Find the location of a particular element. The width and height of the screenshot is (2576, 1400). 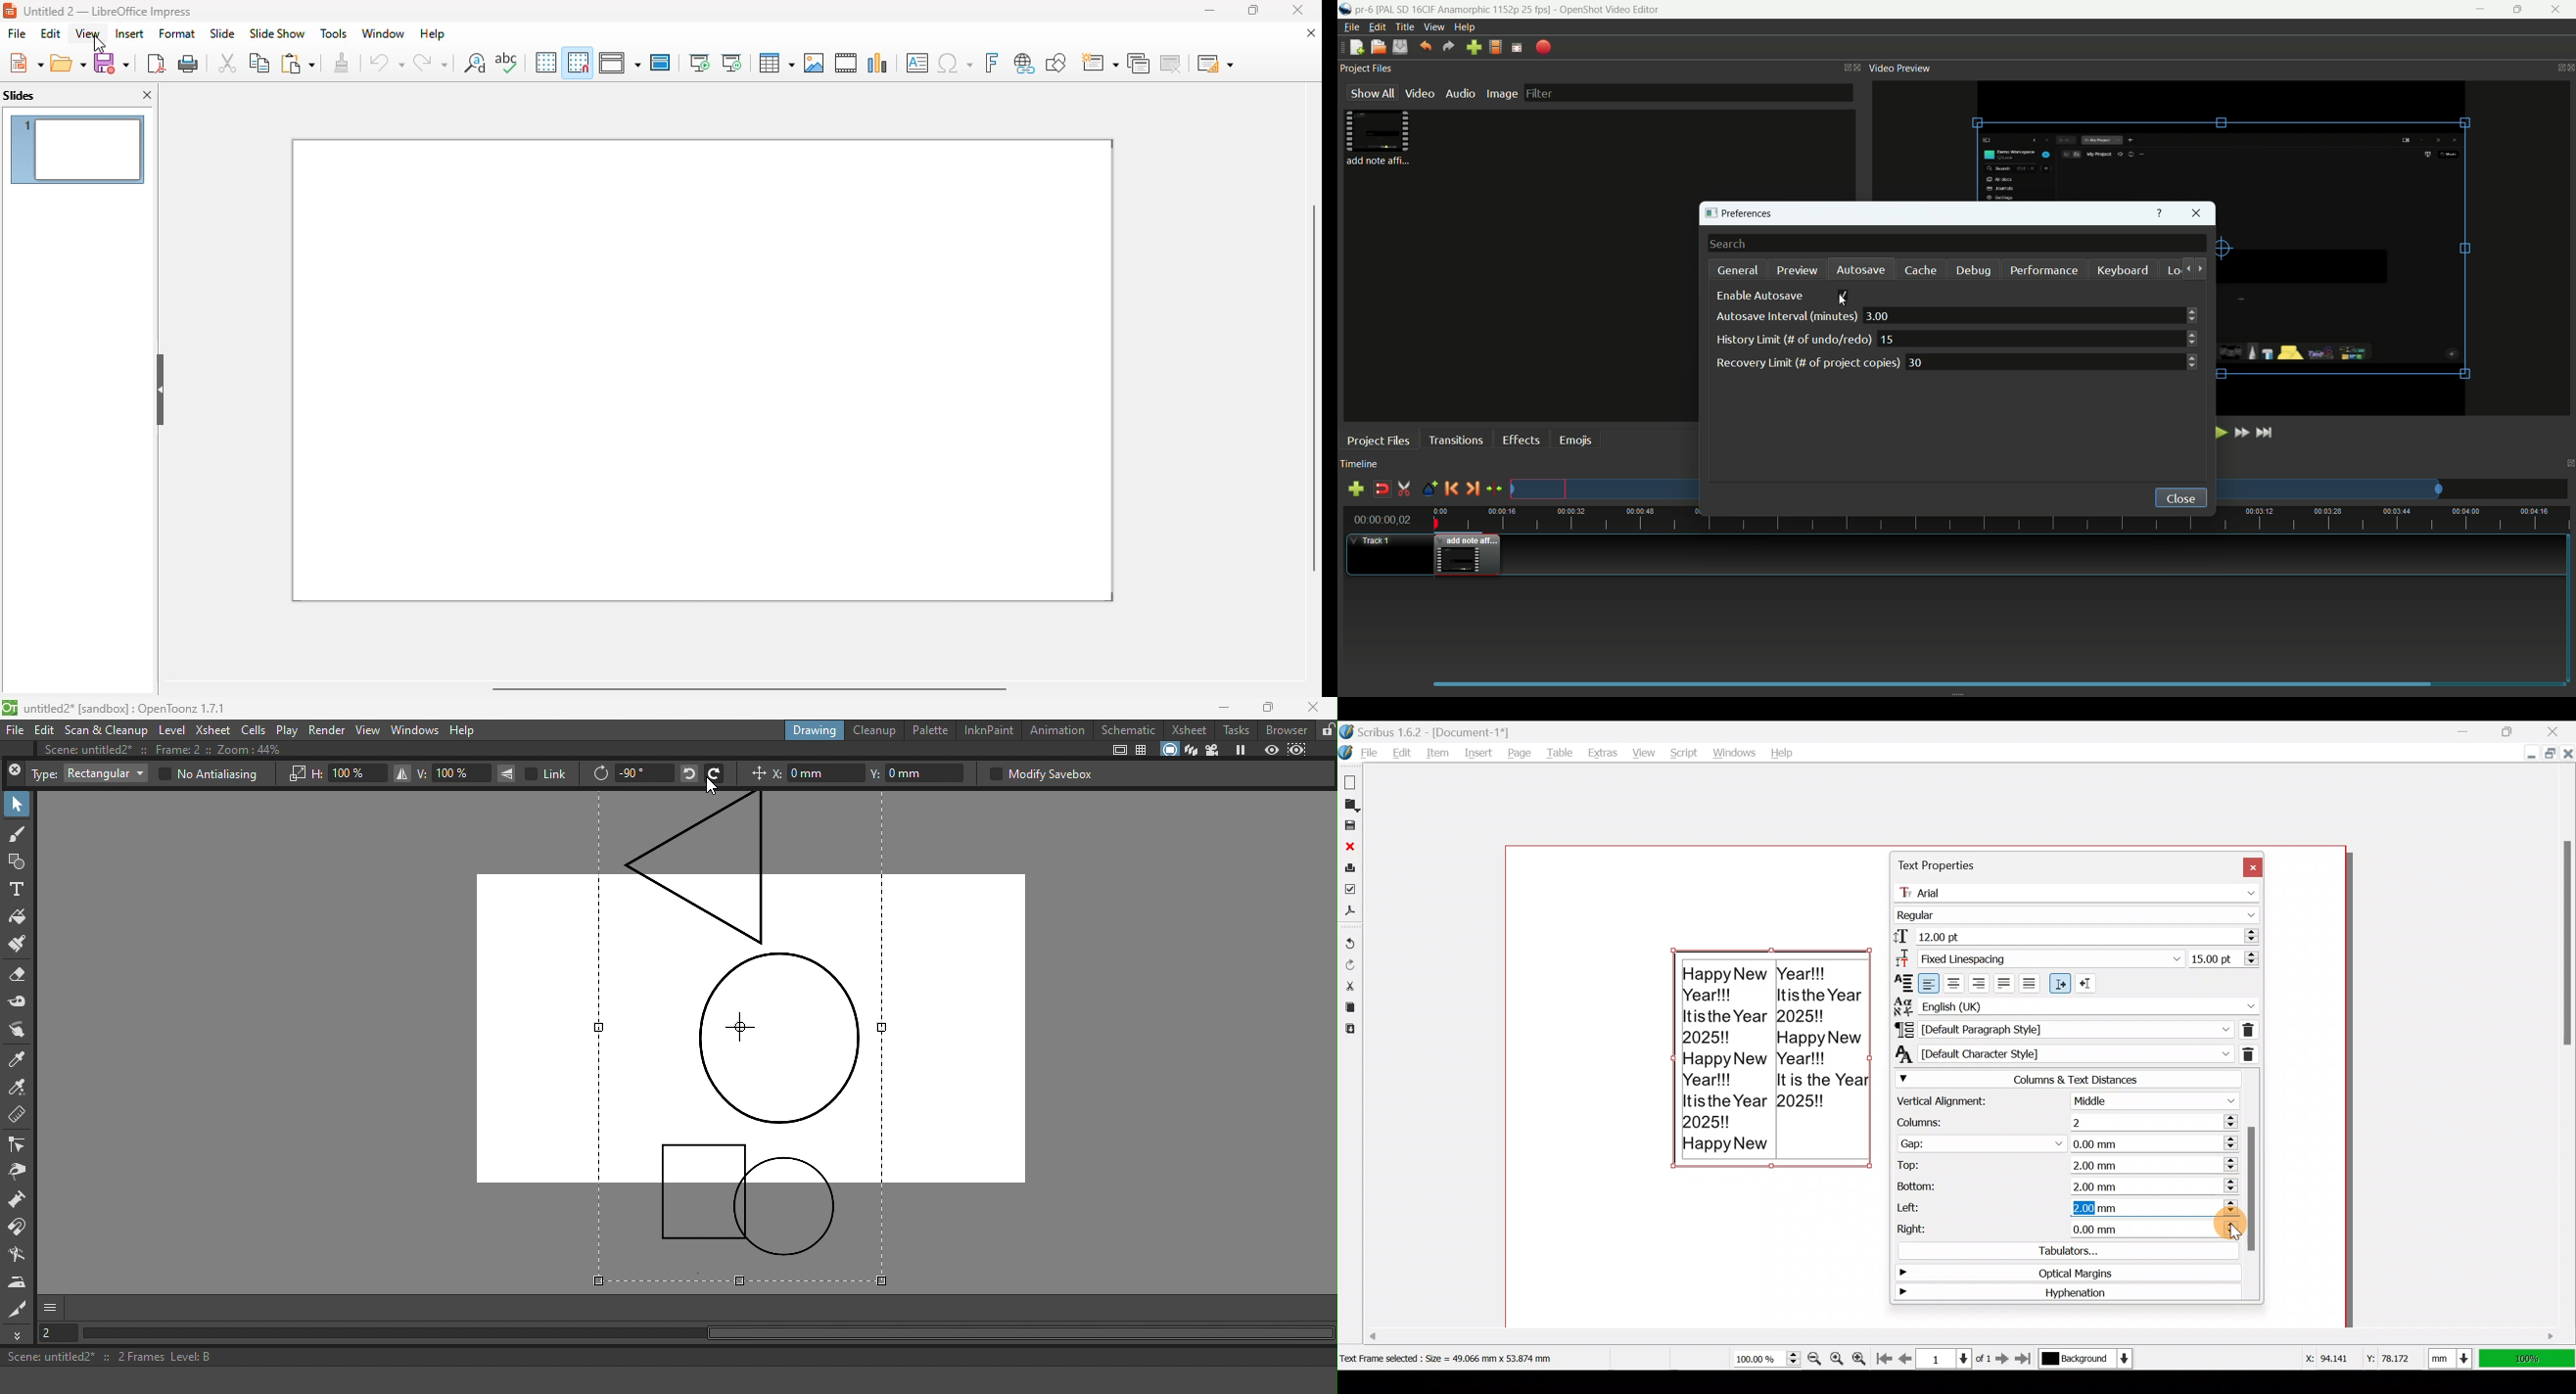

Extras is located at coordinates (1604, 752).